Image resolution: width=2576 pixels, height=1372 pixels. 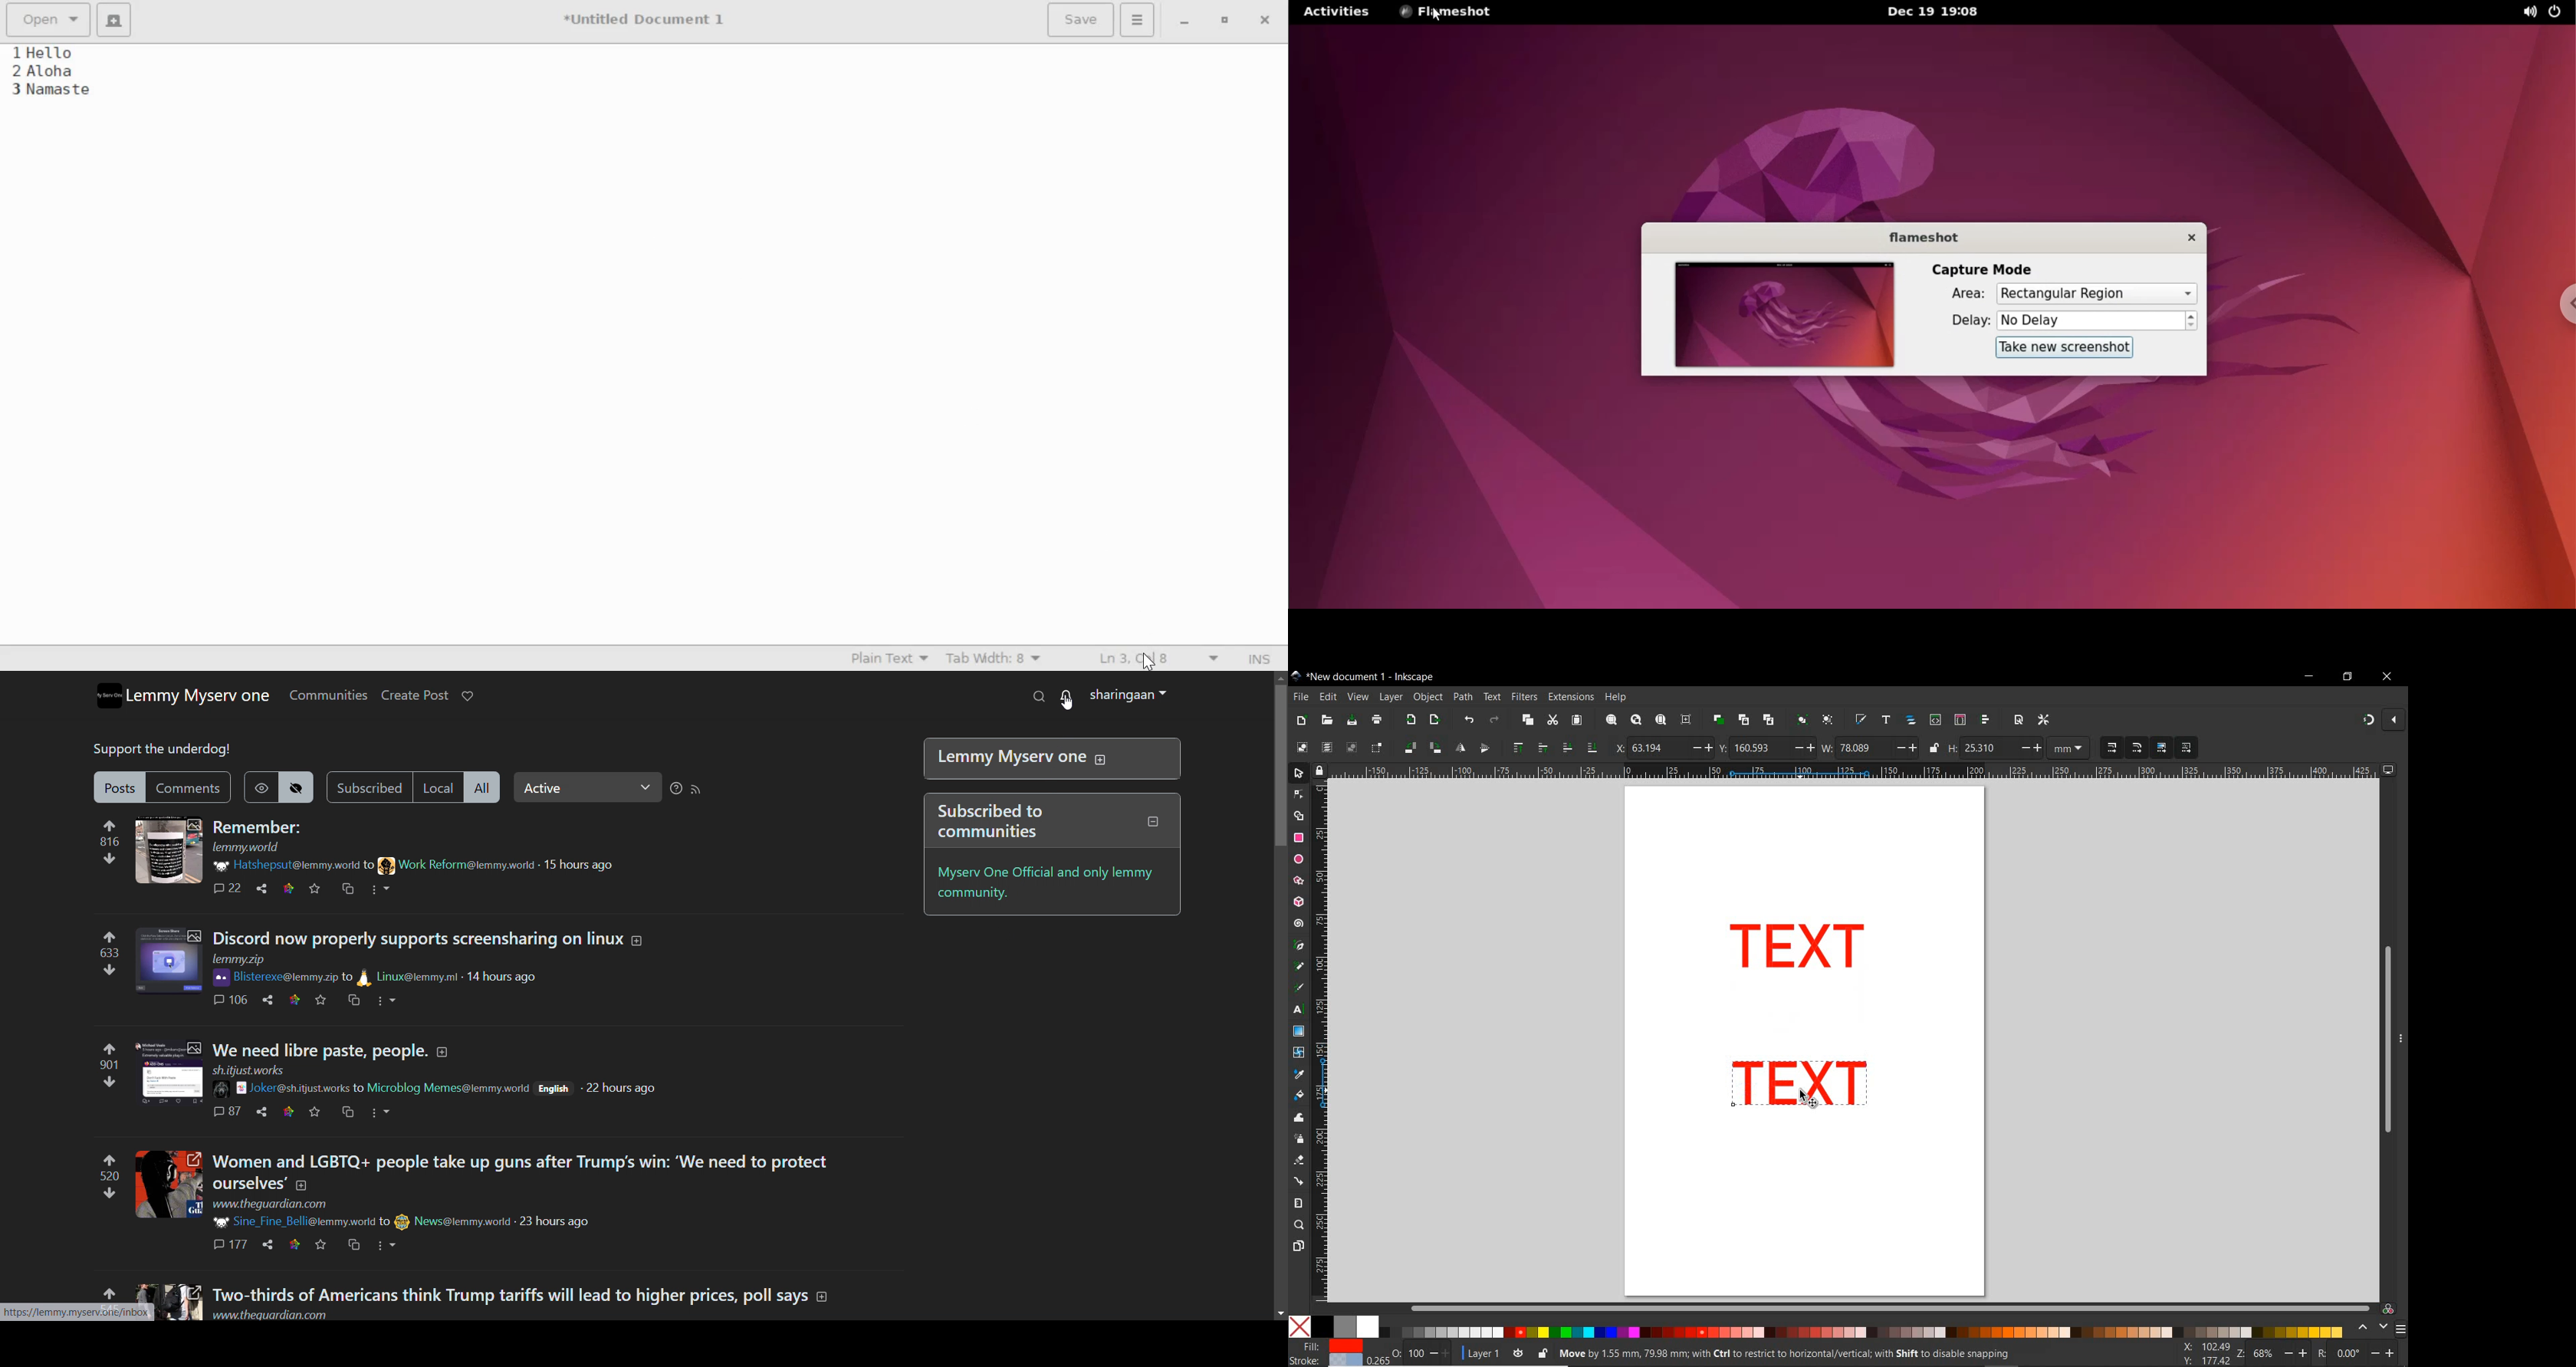 What do you see at coordinates (168, 962) in the screenshot?
I see `expand here` at bounding box center [168, 962].